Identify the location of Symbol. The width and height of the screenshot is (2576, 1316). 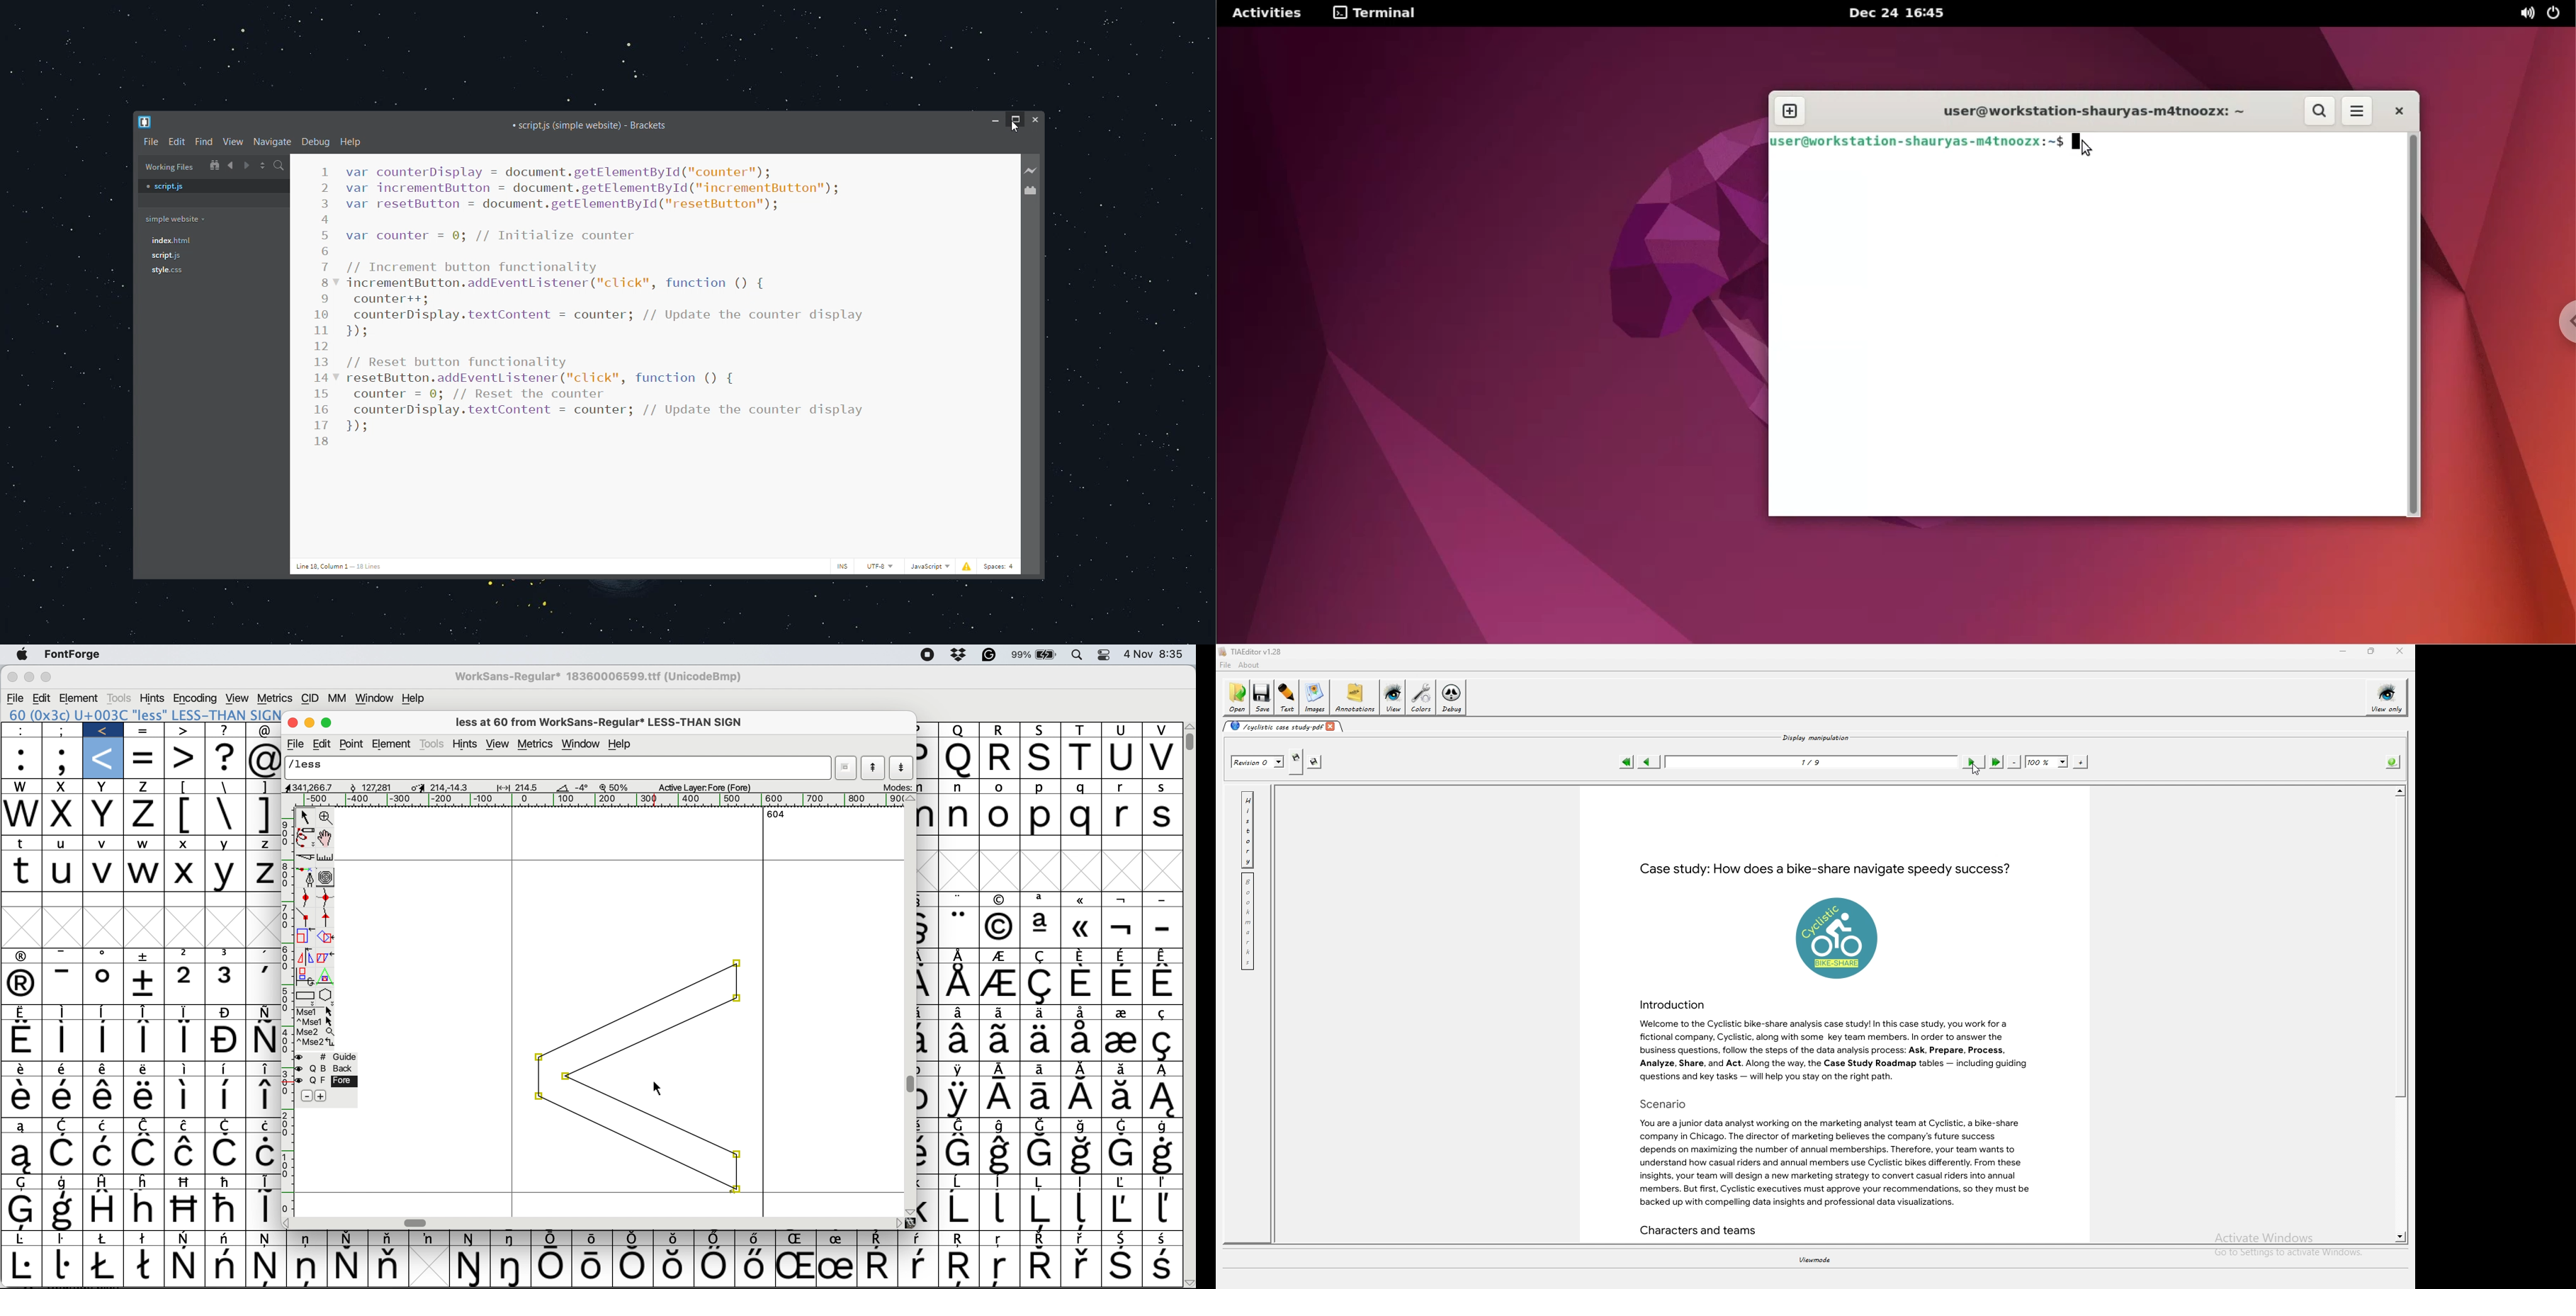
(1123, 901).